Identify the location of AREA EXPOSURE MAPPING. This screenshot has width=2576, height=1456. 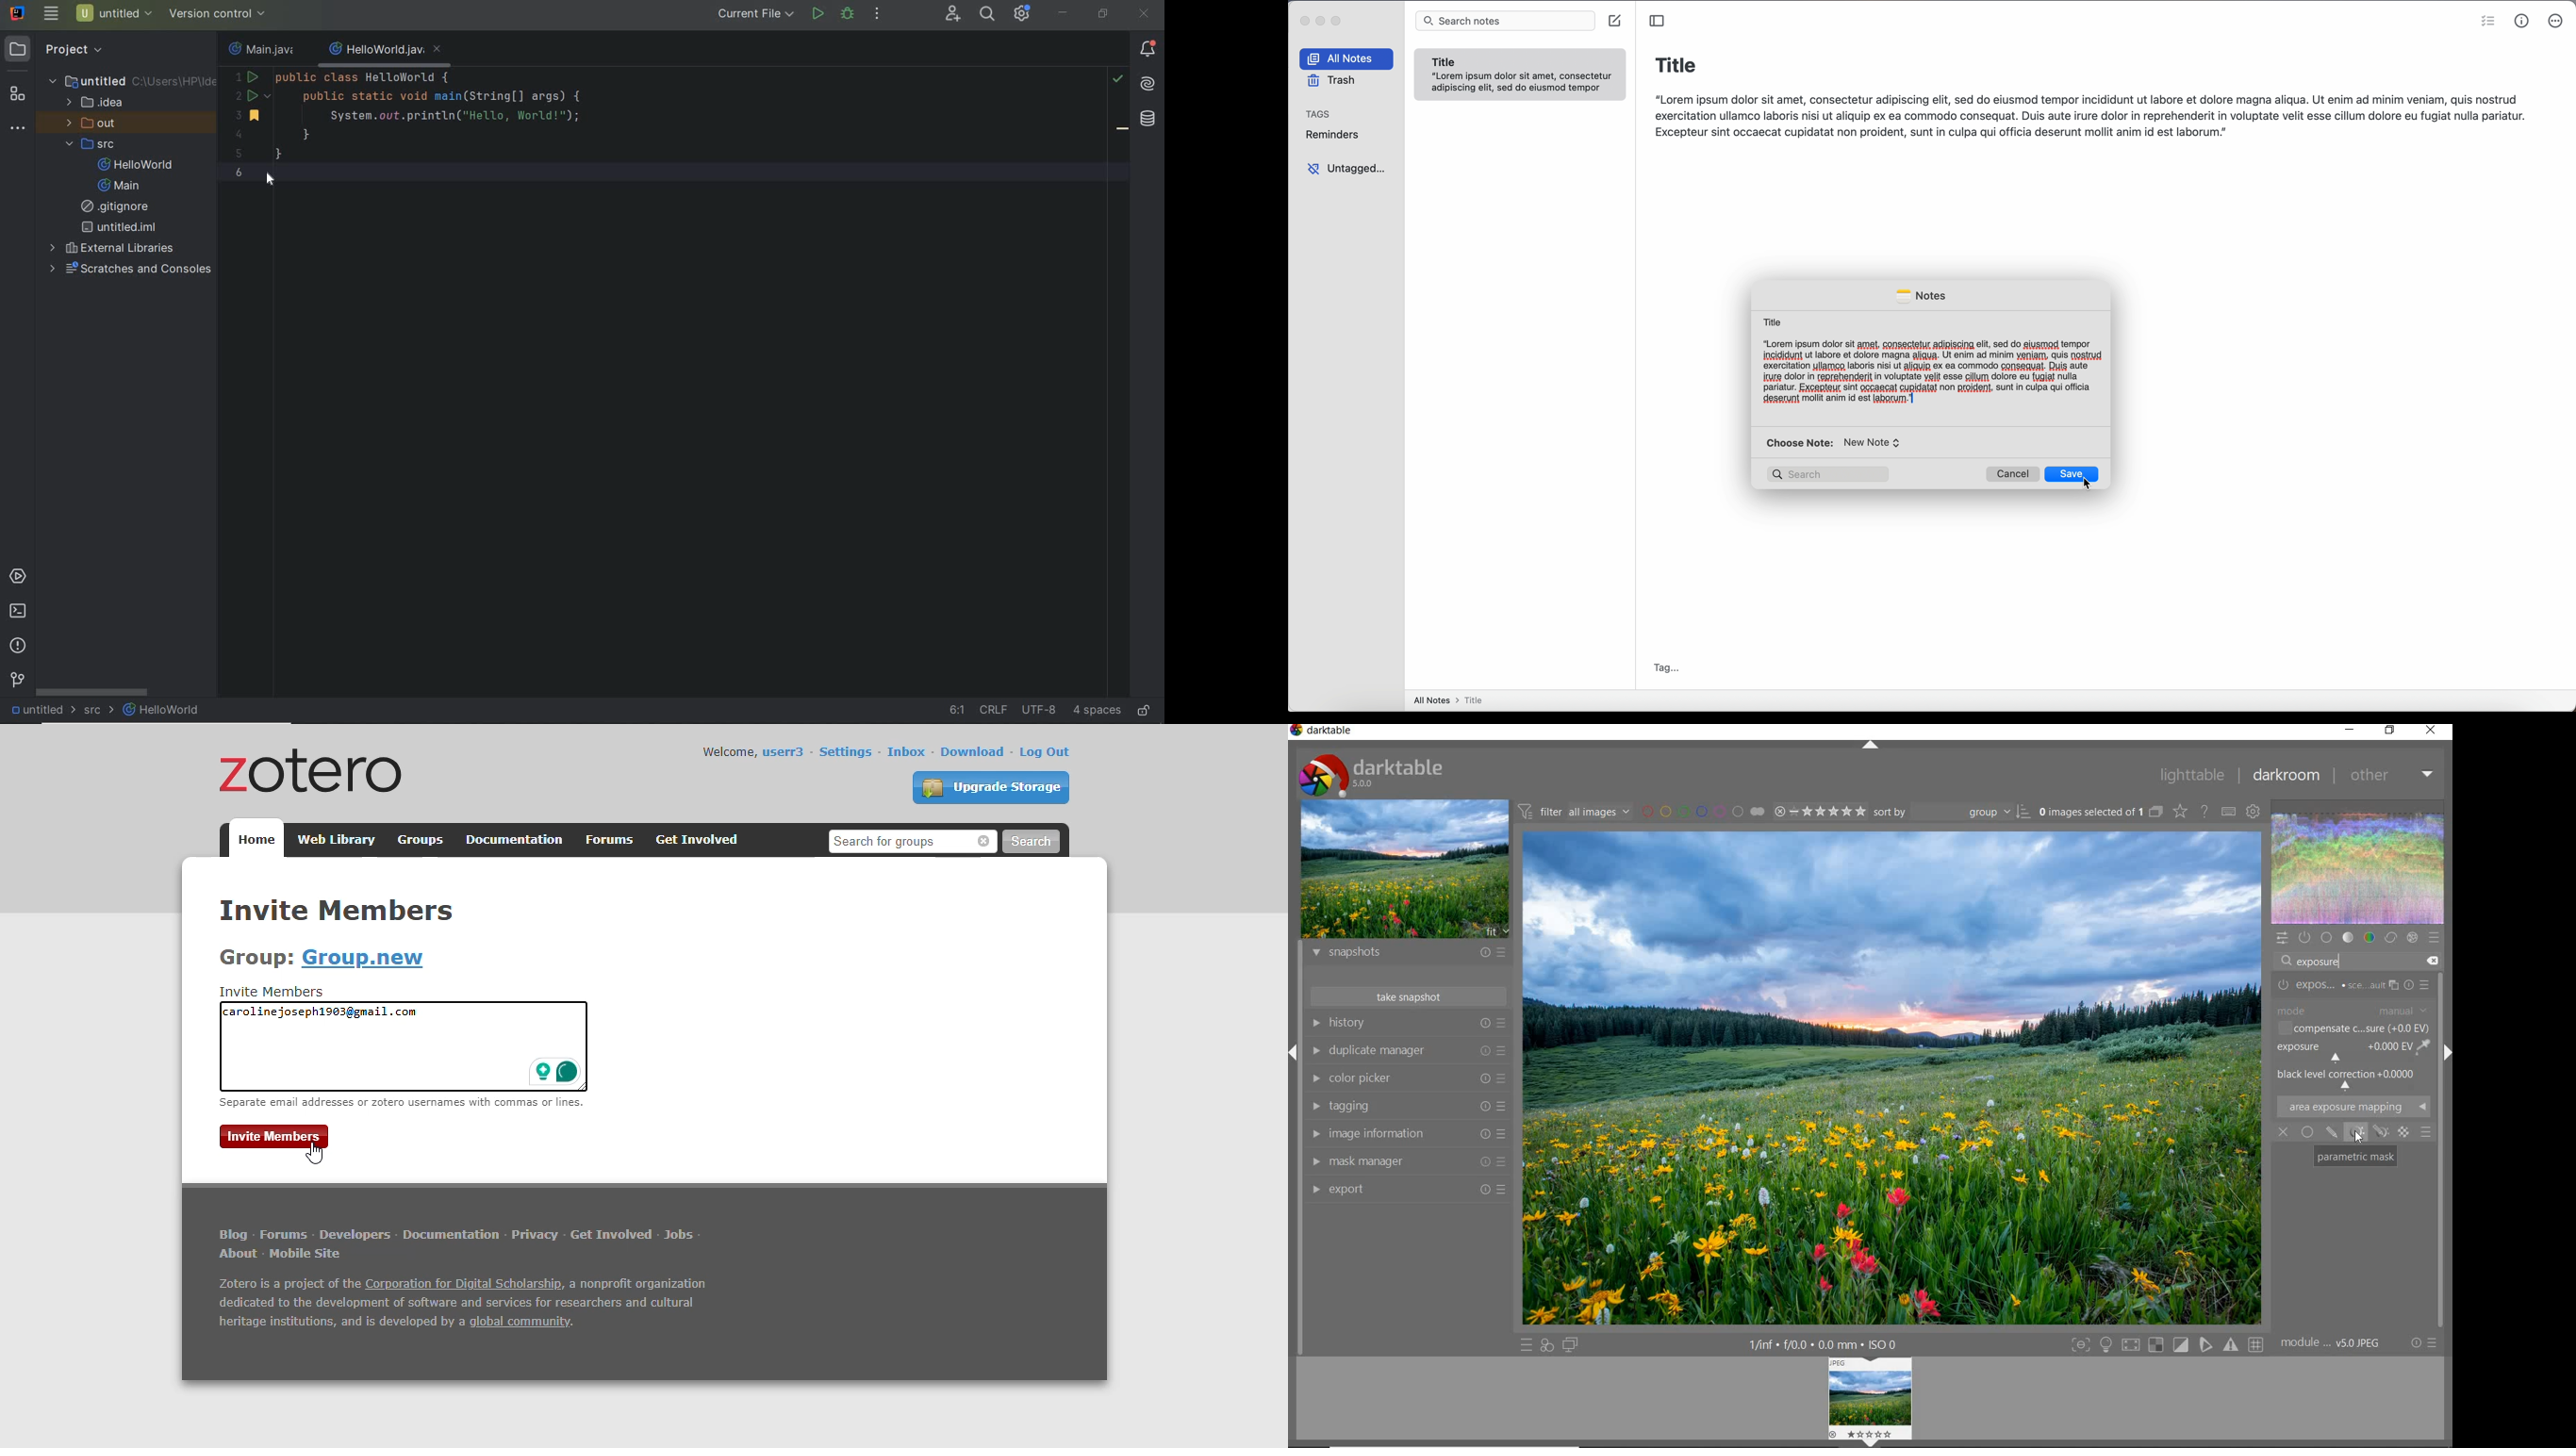
(2360, 1107).